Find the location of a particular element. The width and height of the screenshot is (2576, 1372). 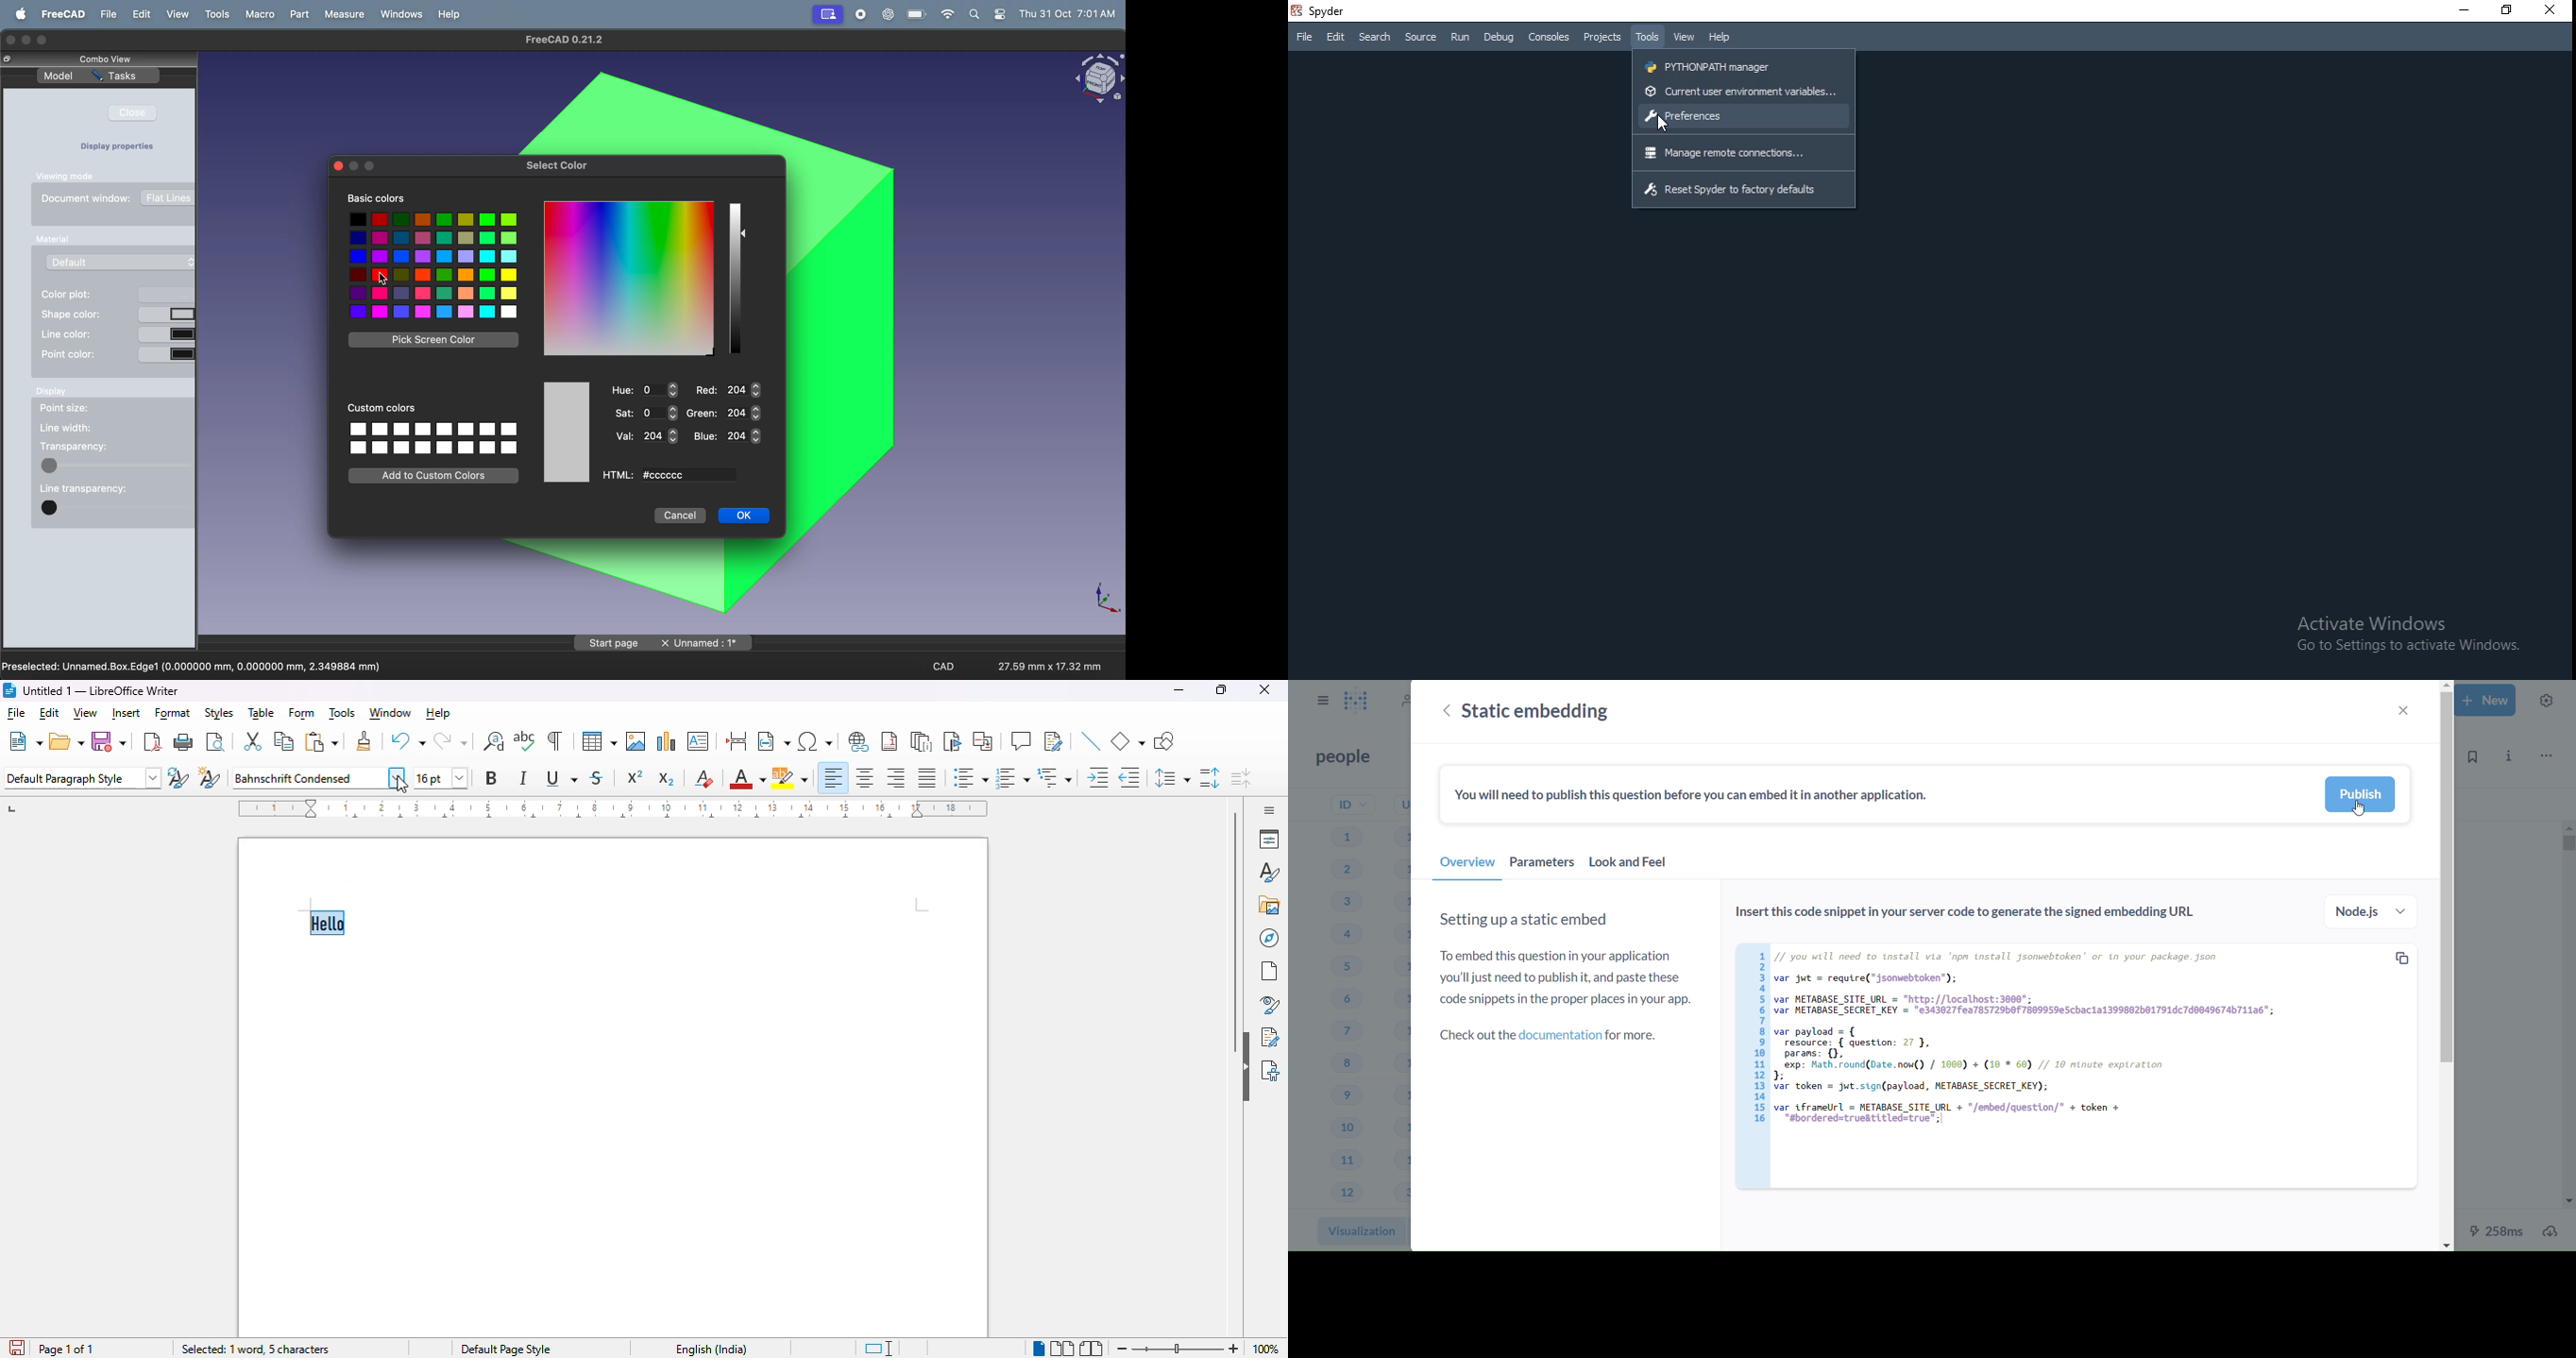

line color is located at coordinates (116, 333).